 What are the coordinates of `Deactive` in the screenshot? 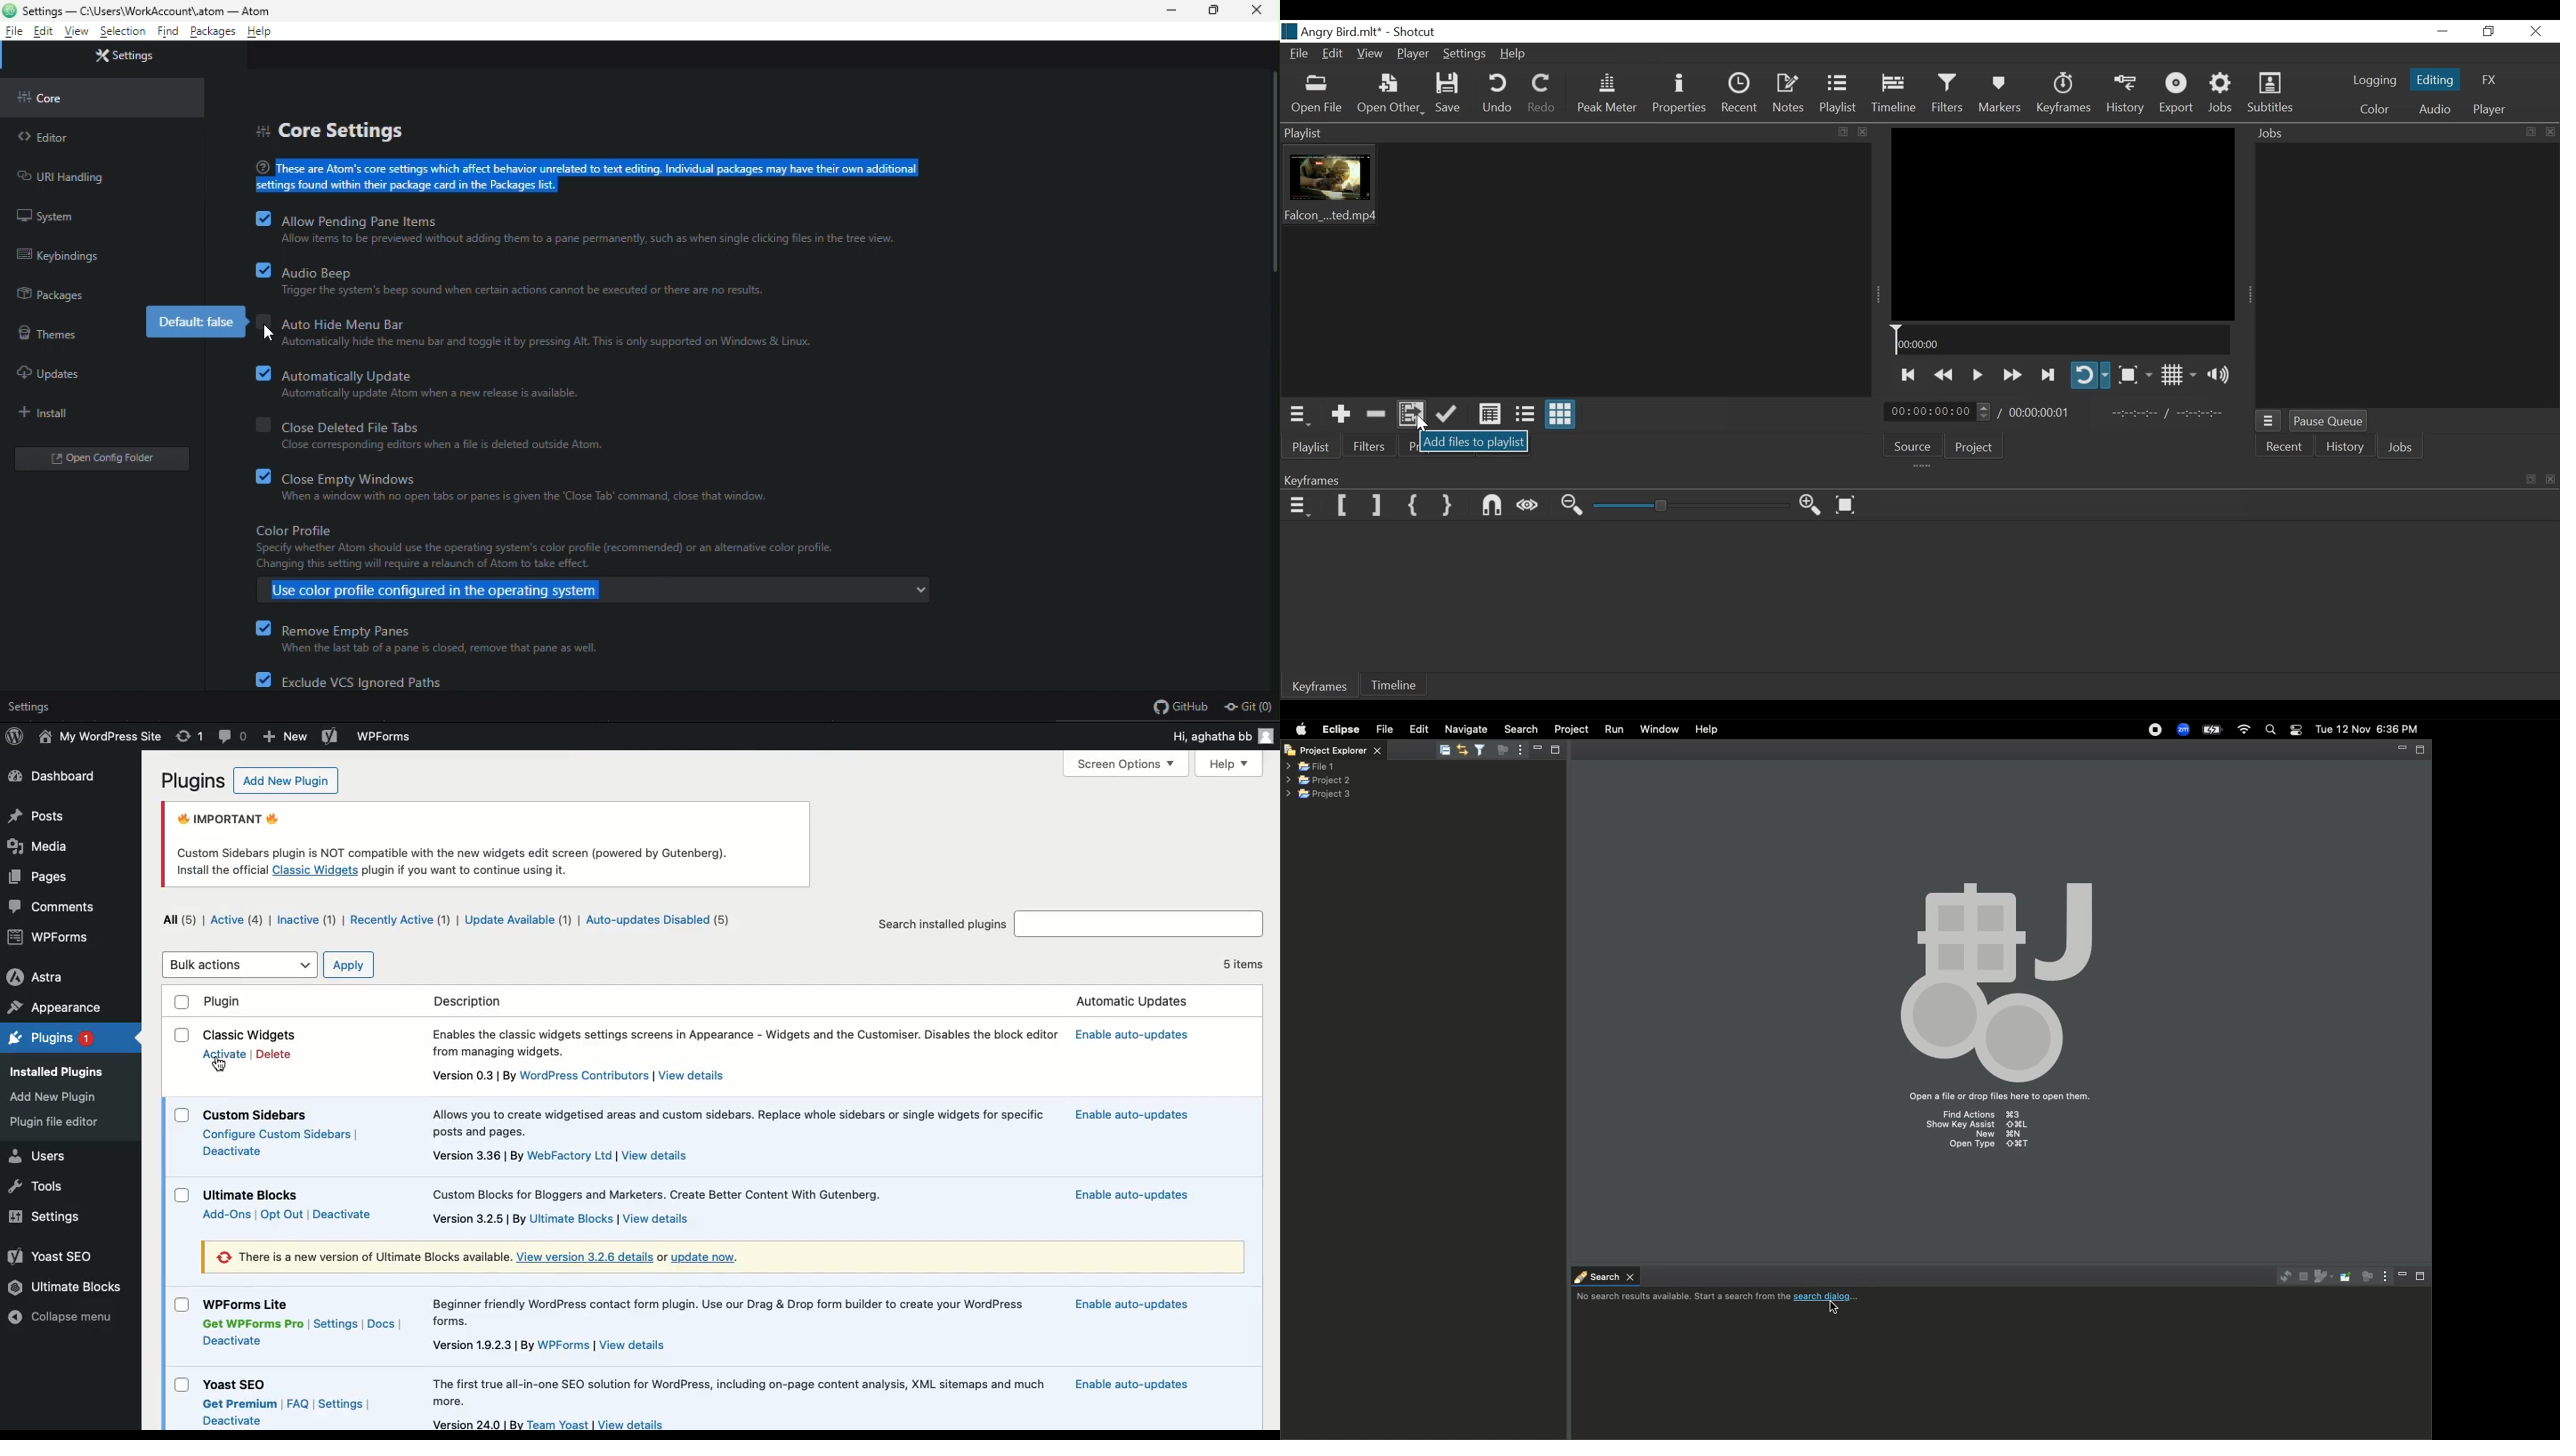 It's located at (231, 1340).